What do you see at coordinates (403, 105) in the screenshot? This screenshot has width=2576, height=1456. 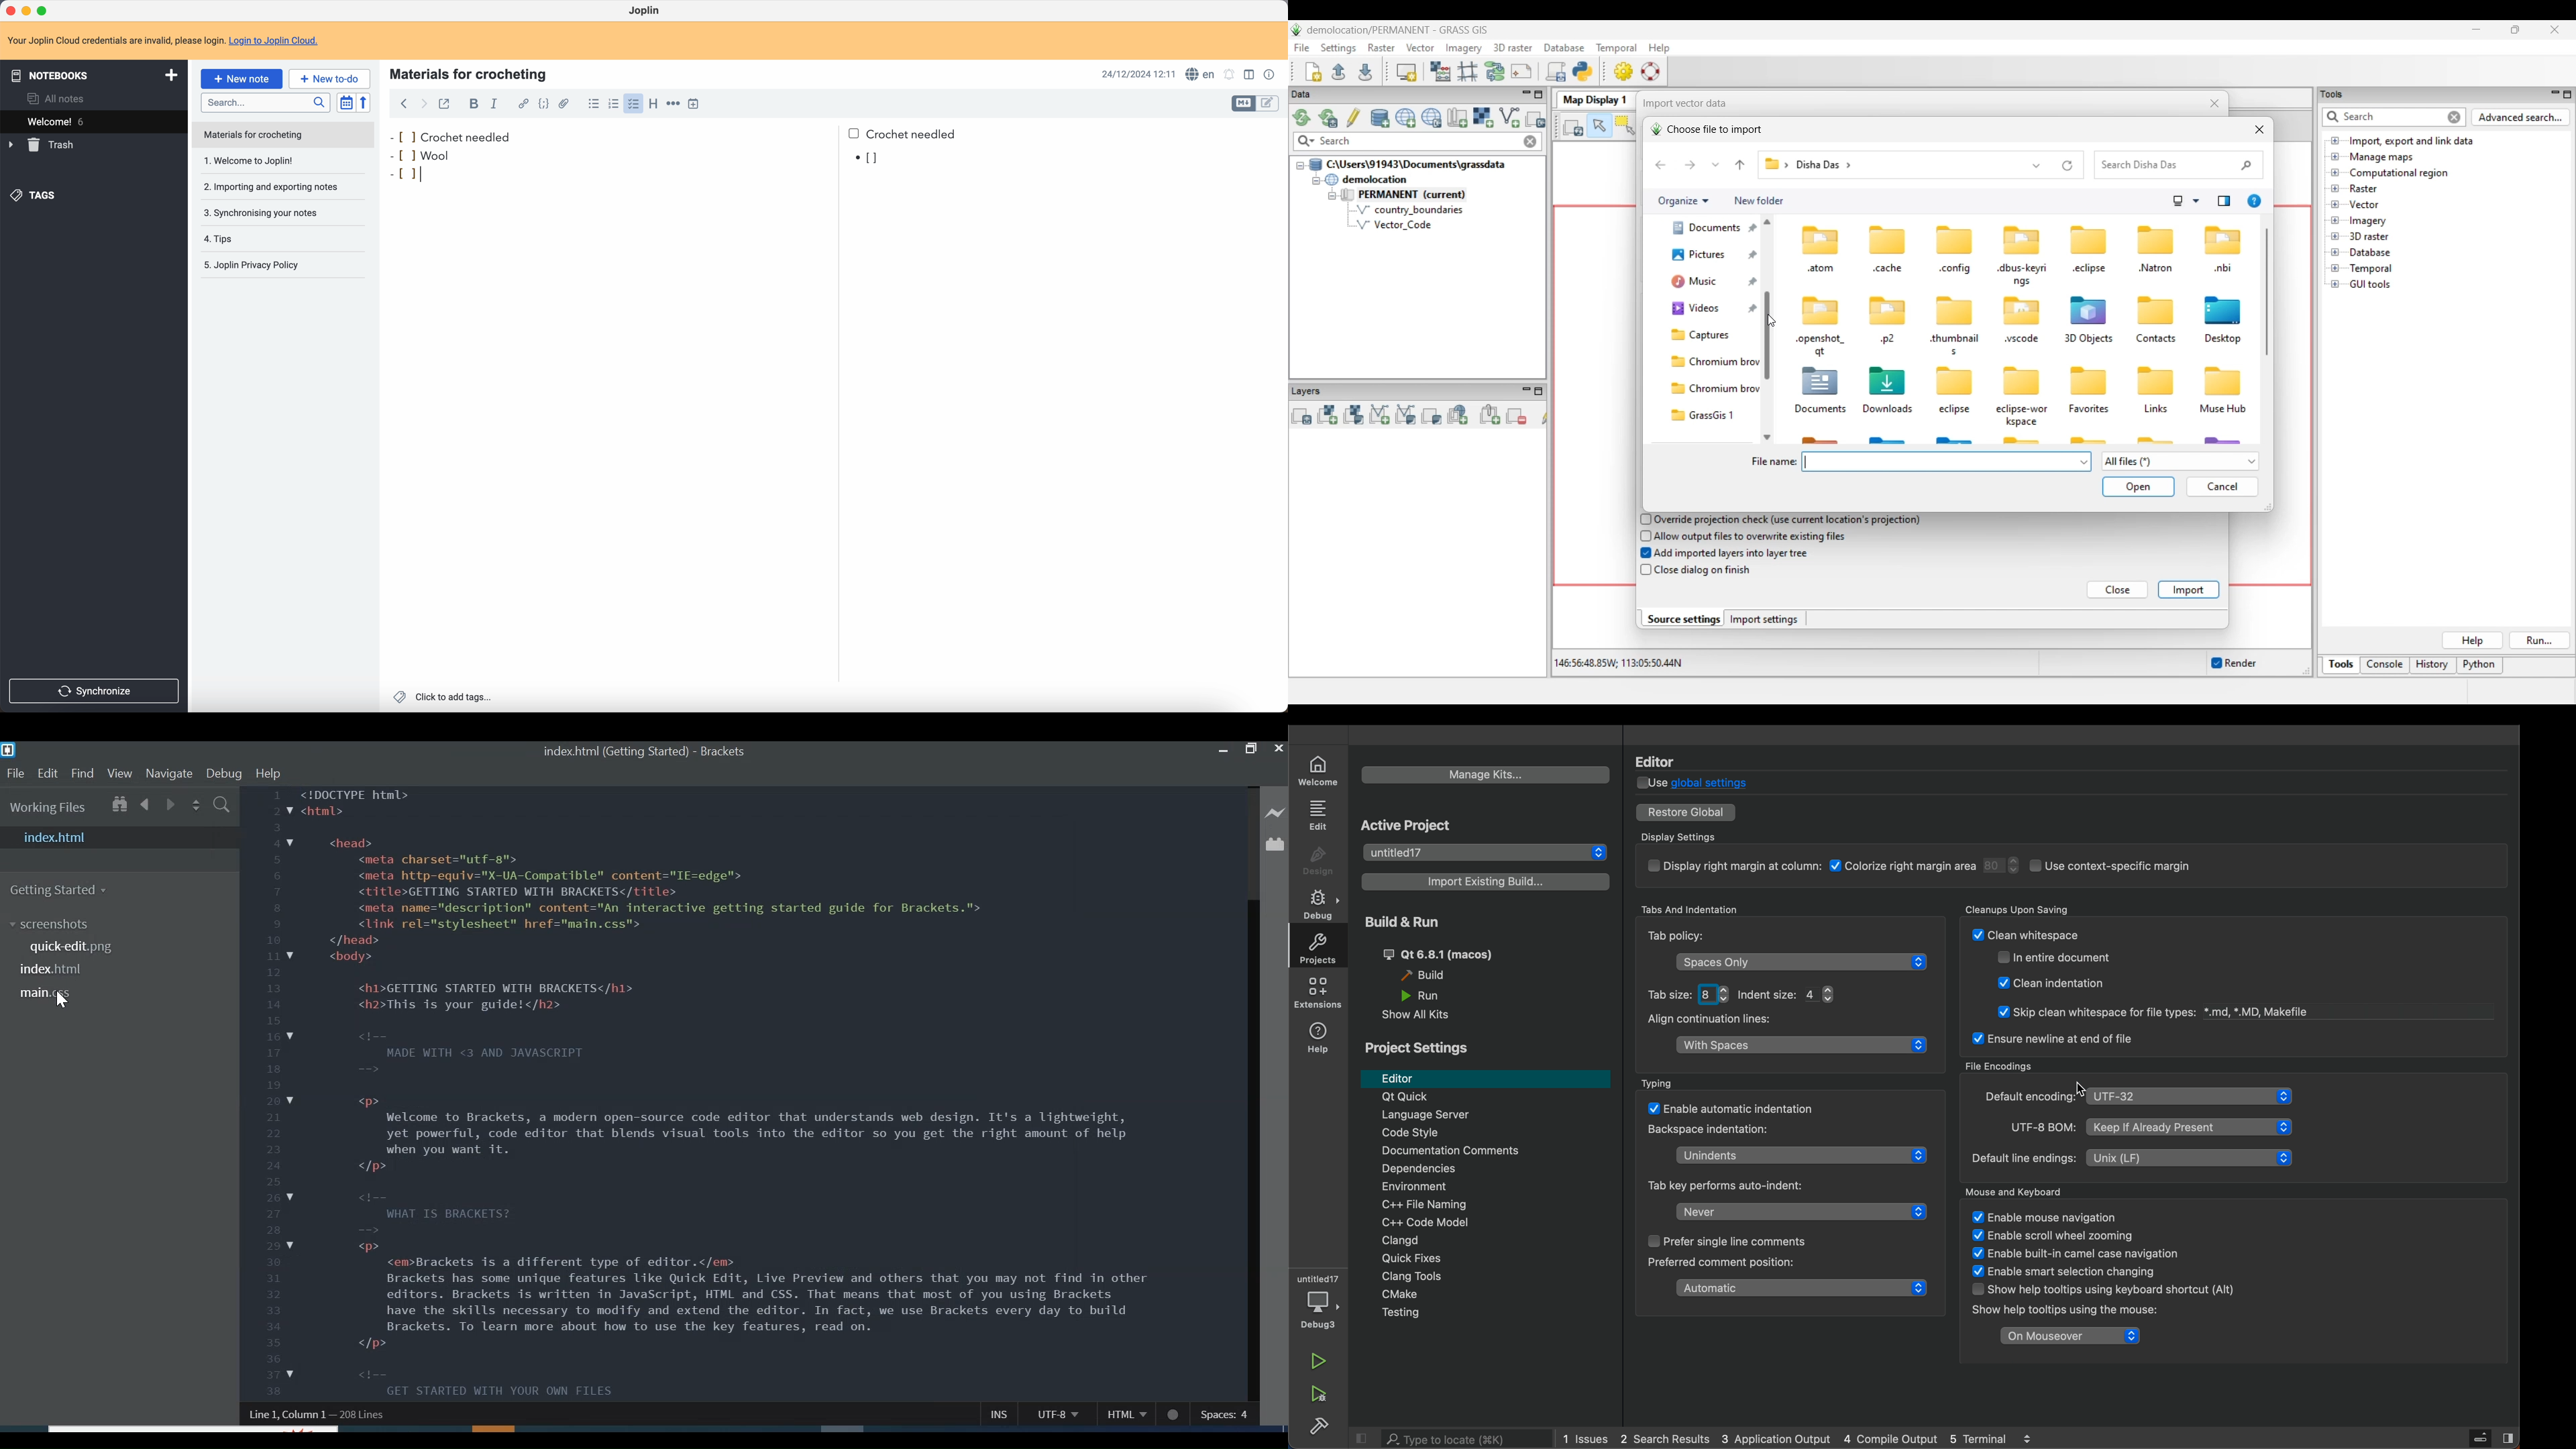 I see `back` at bounding box center [403, 105].